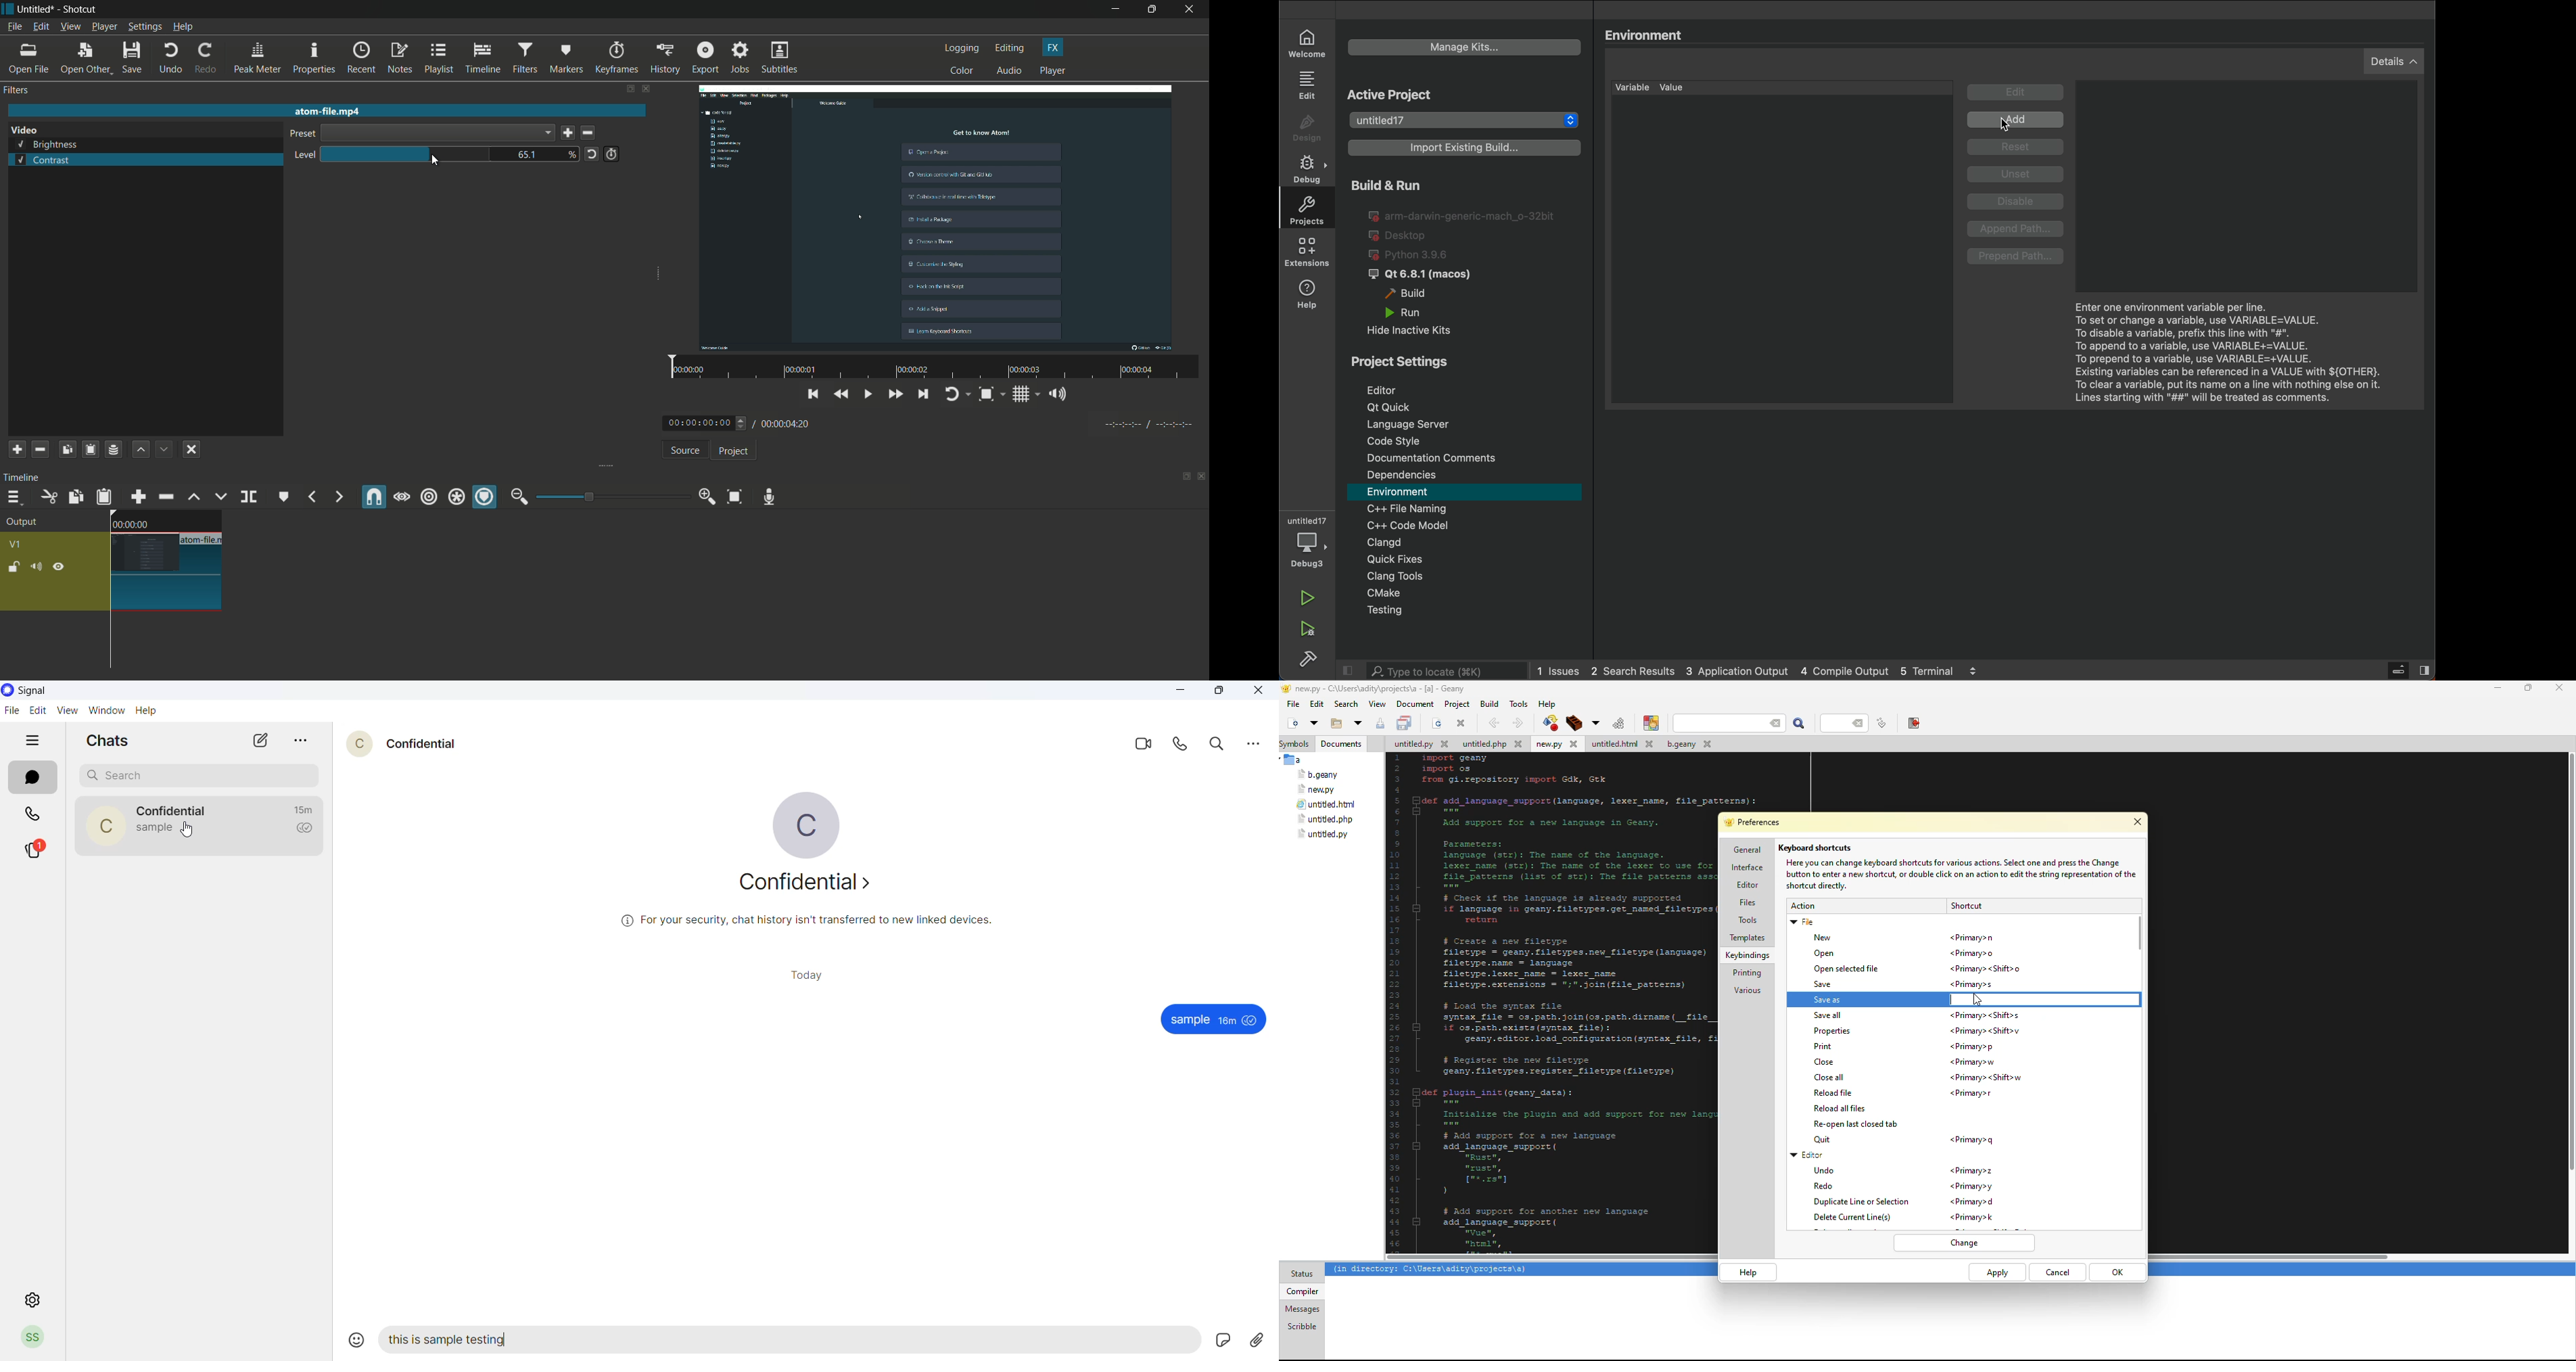 This screenshot has width=2576, height=1372. Describe the element at coordinates (799, 922) in the screenshot. I see ` For your security, chat history isn't transferred to new linked devices.` at that location.